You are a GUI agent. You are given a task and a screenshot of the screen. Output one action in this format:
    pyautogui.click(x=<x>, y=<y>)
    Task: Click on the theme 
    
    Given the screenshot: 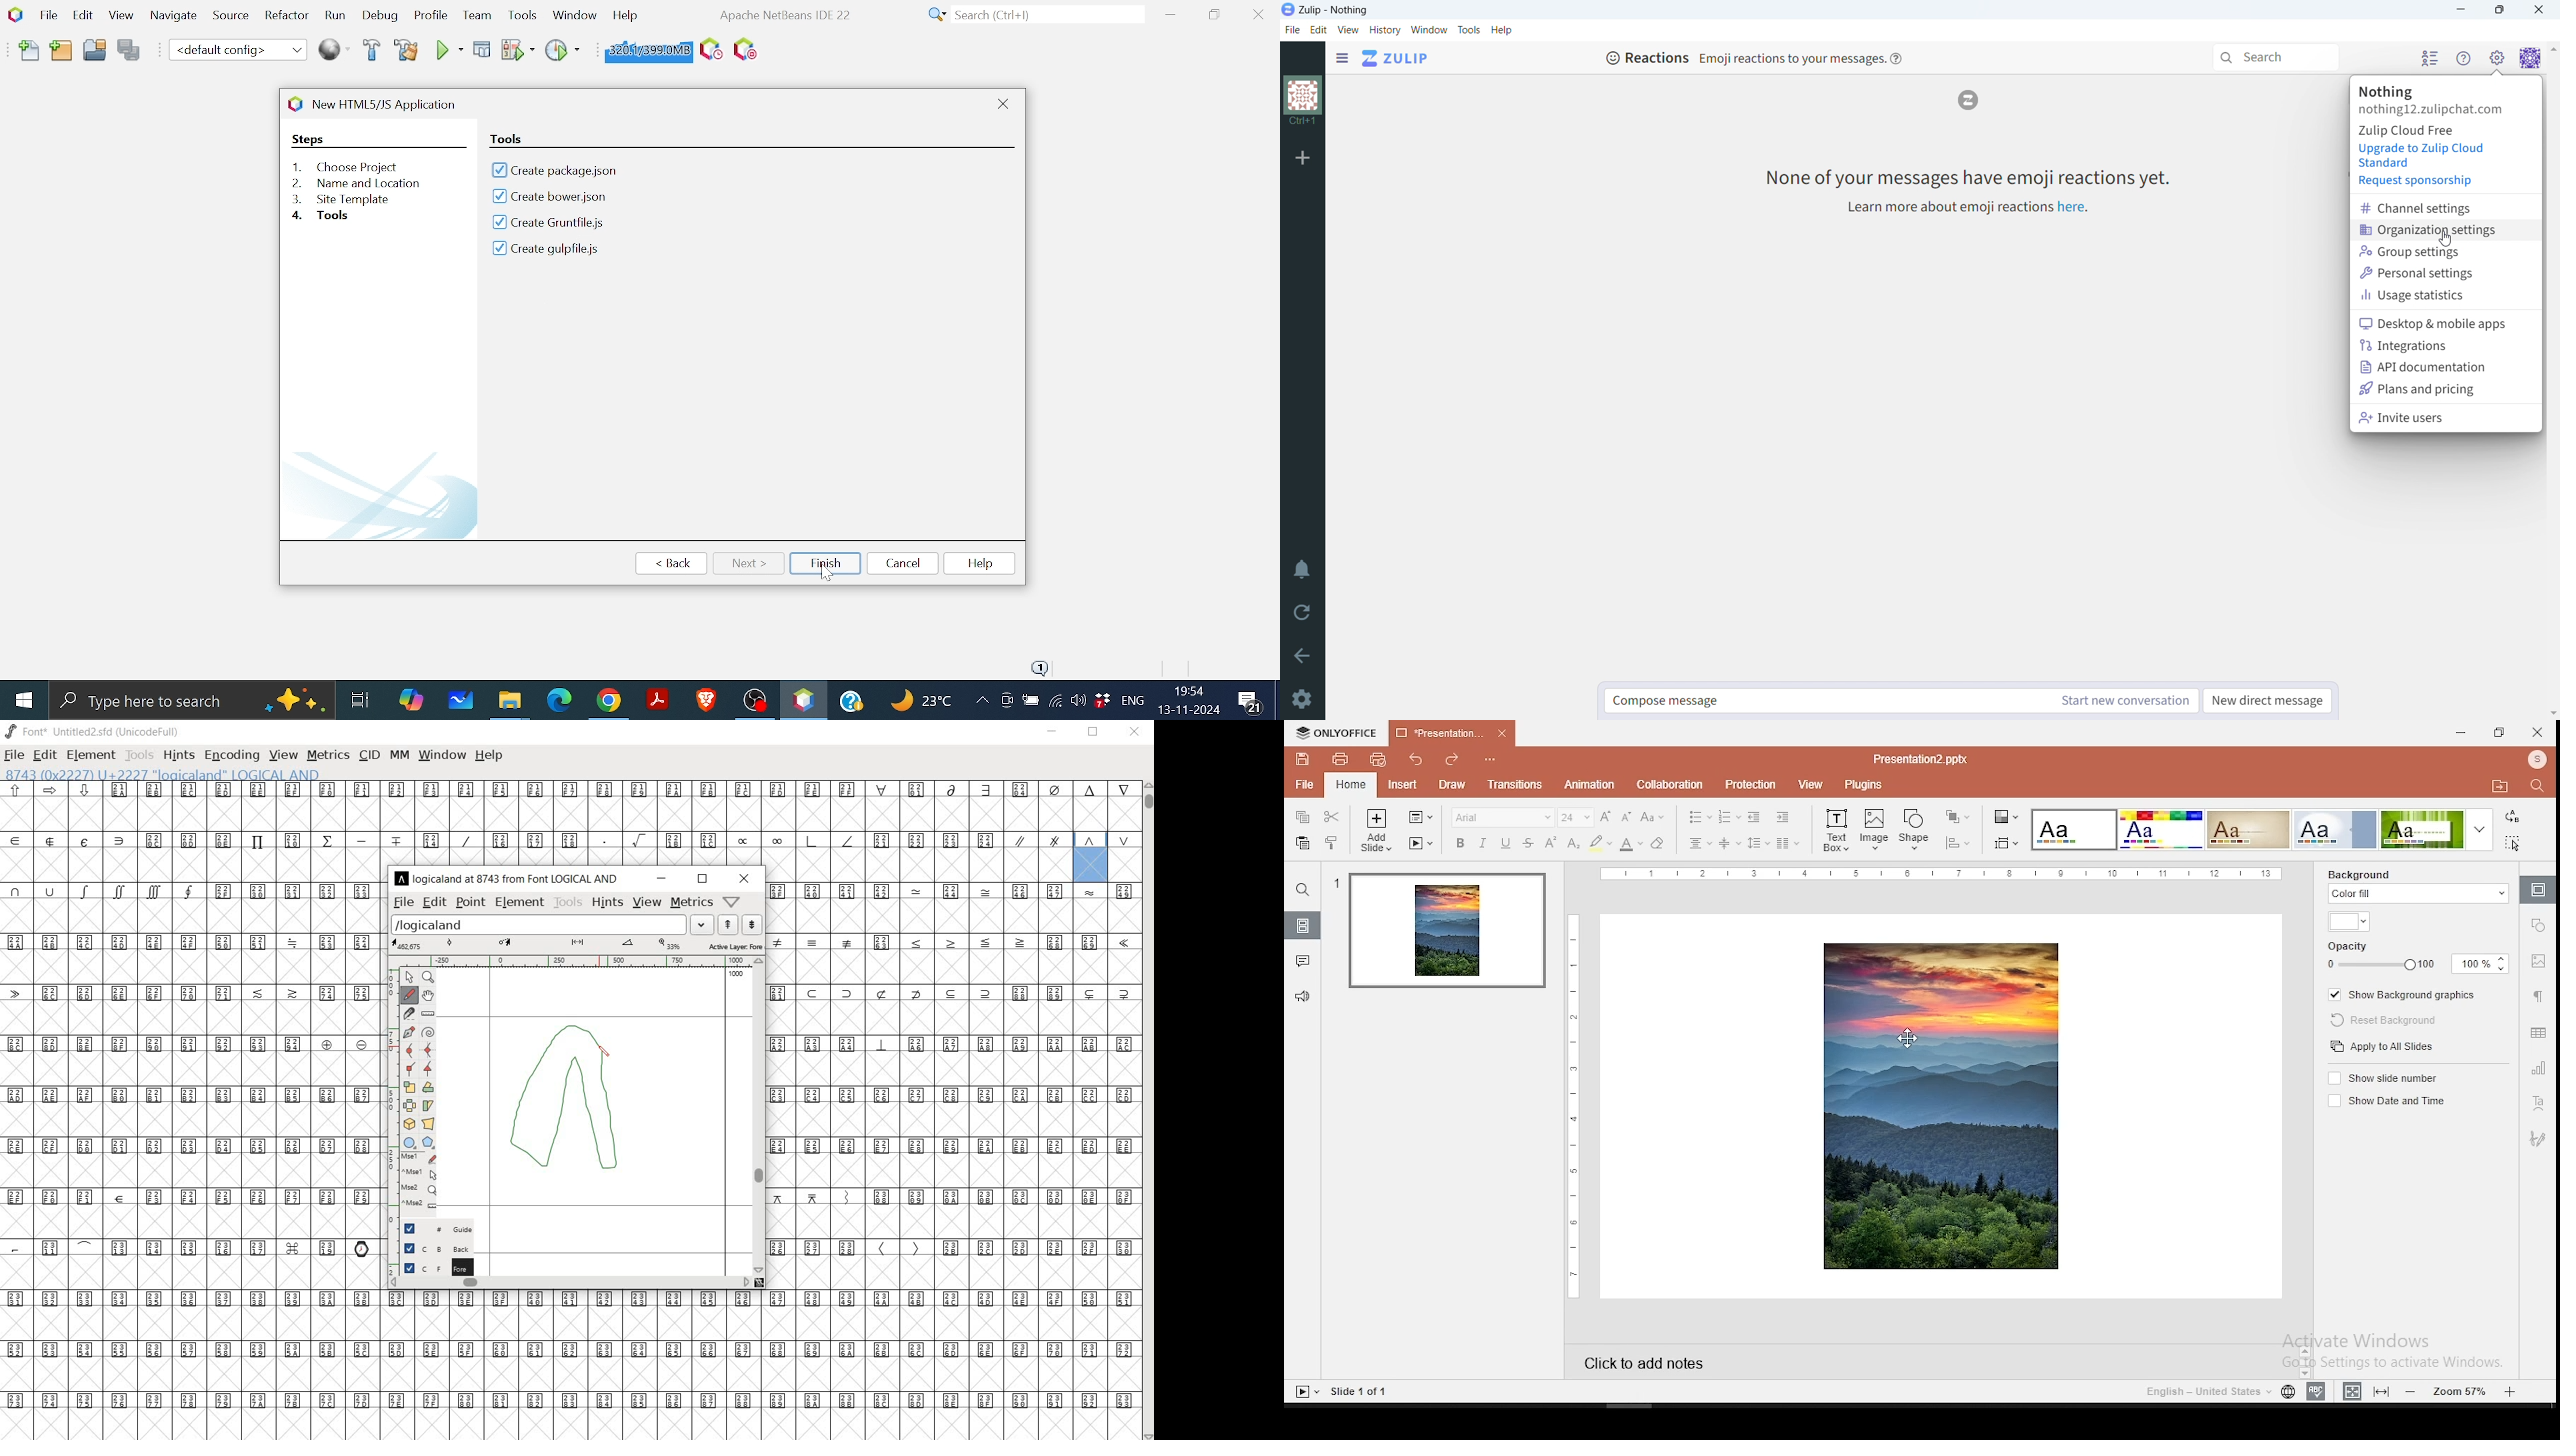 What is the action you would take?
    pyautogui.click(x=2437, y=829)
    